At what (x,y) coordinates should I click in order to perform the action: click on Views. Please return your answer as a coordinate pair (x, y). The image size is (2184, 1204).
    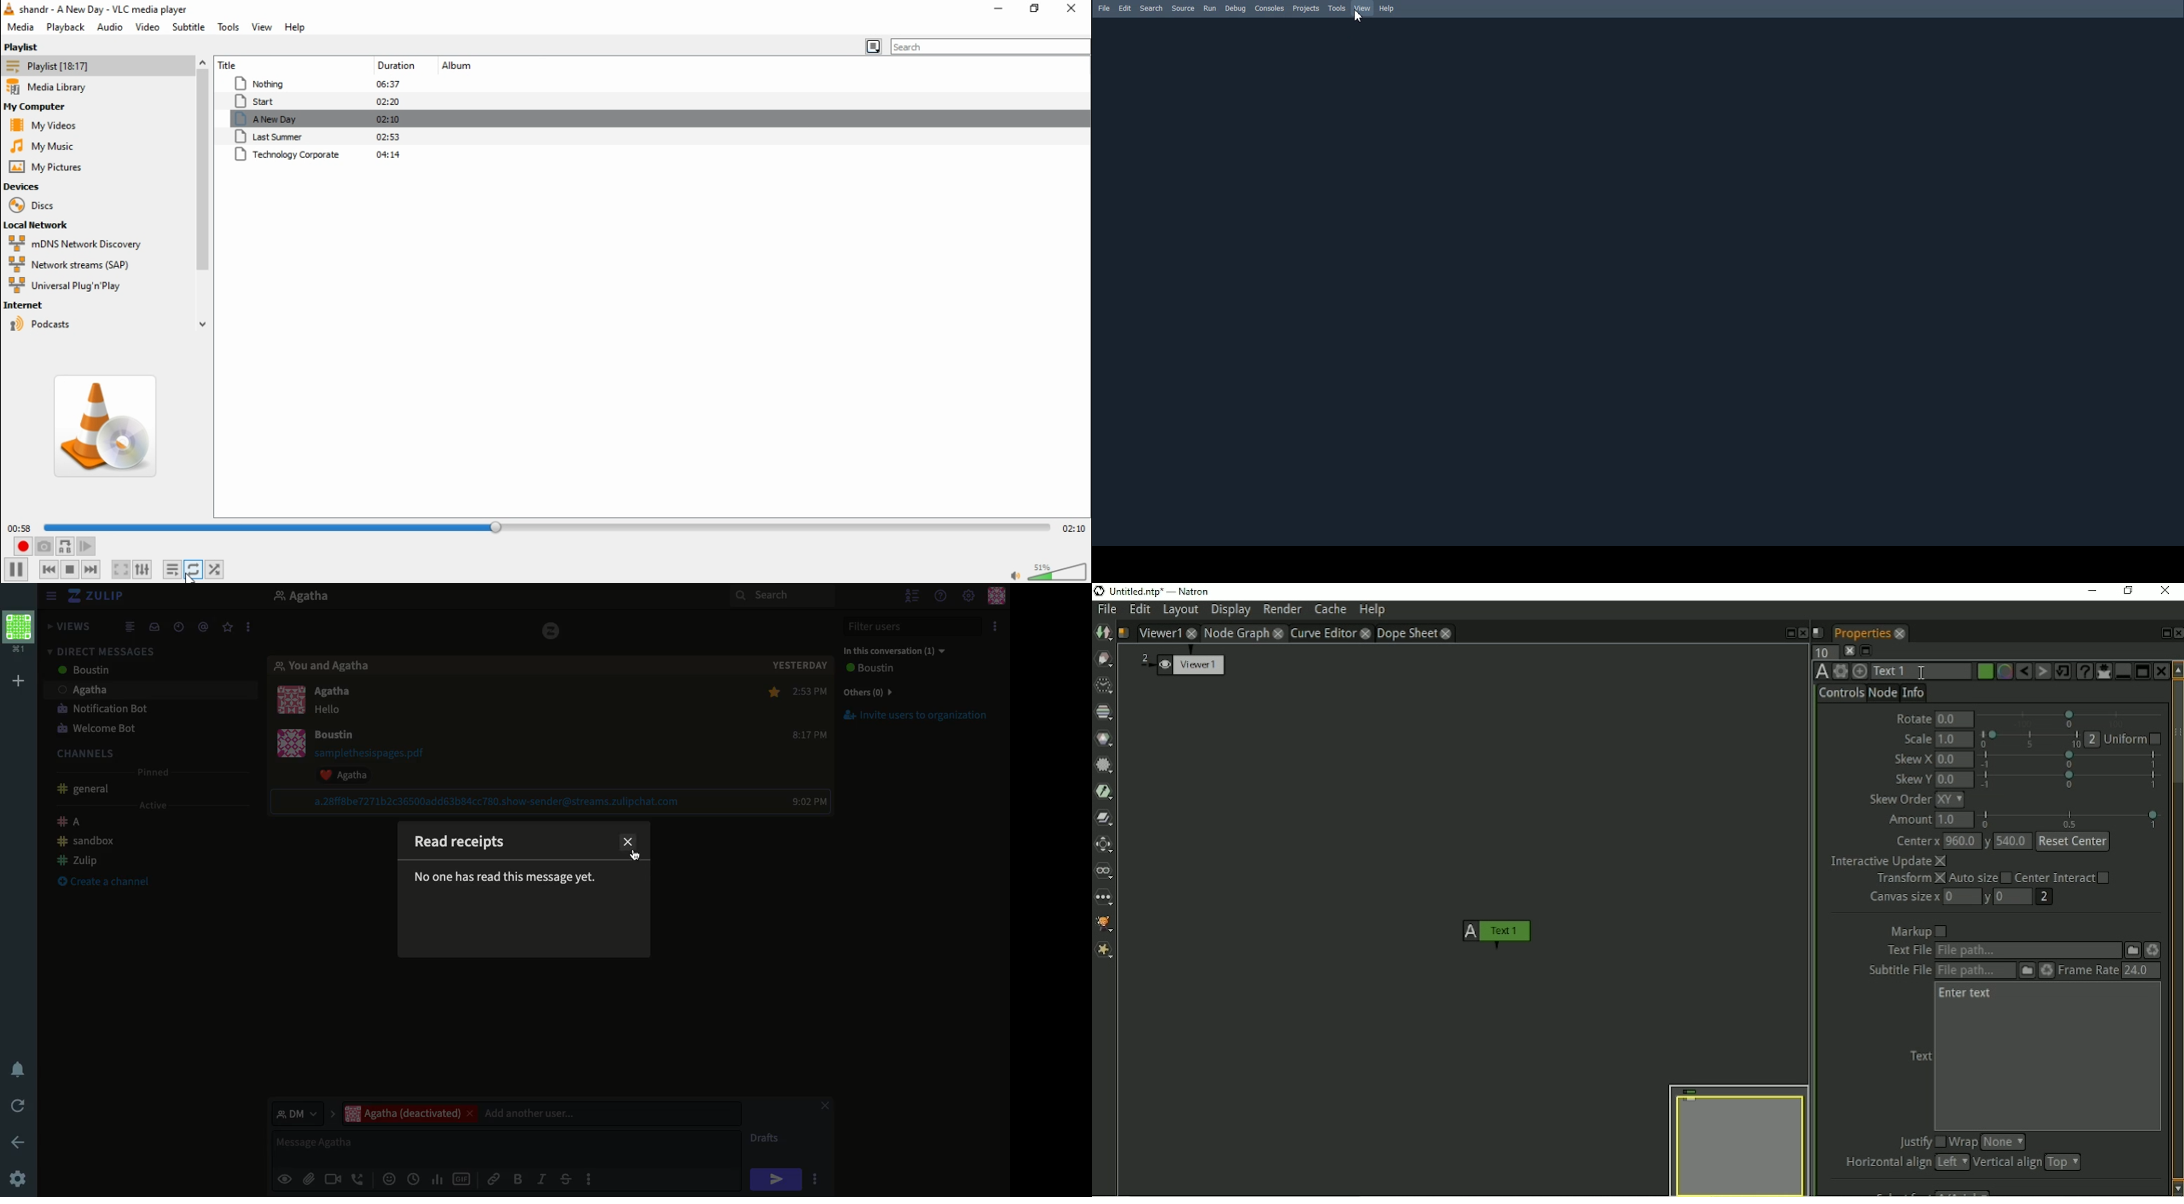
    Looking at the image, I should click on (72, 627).